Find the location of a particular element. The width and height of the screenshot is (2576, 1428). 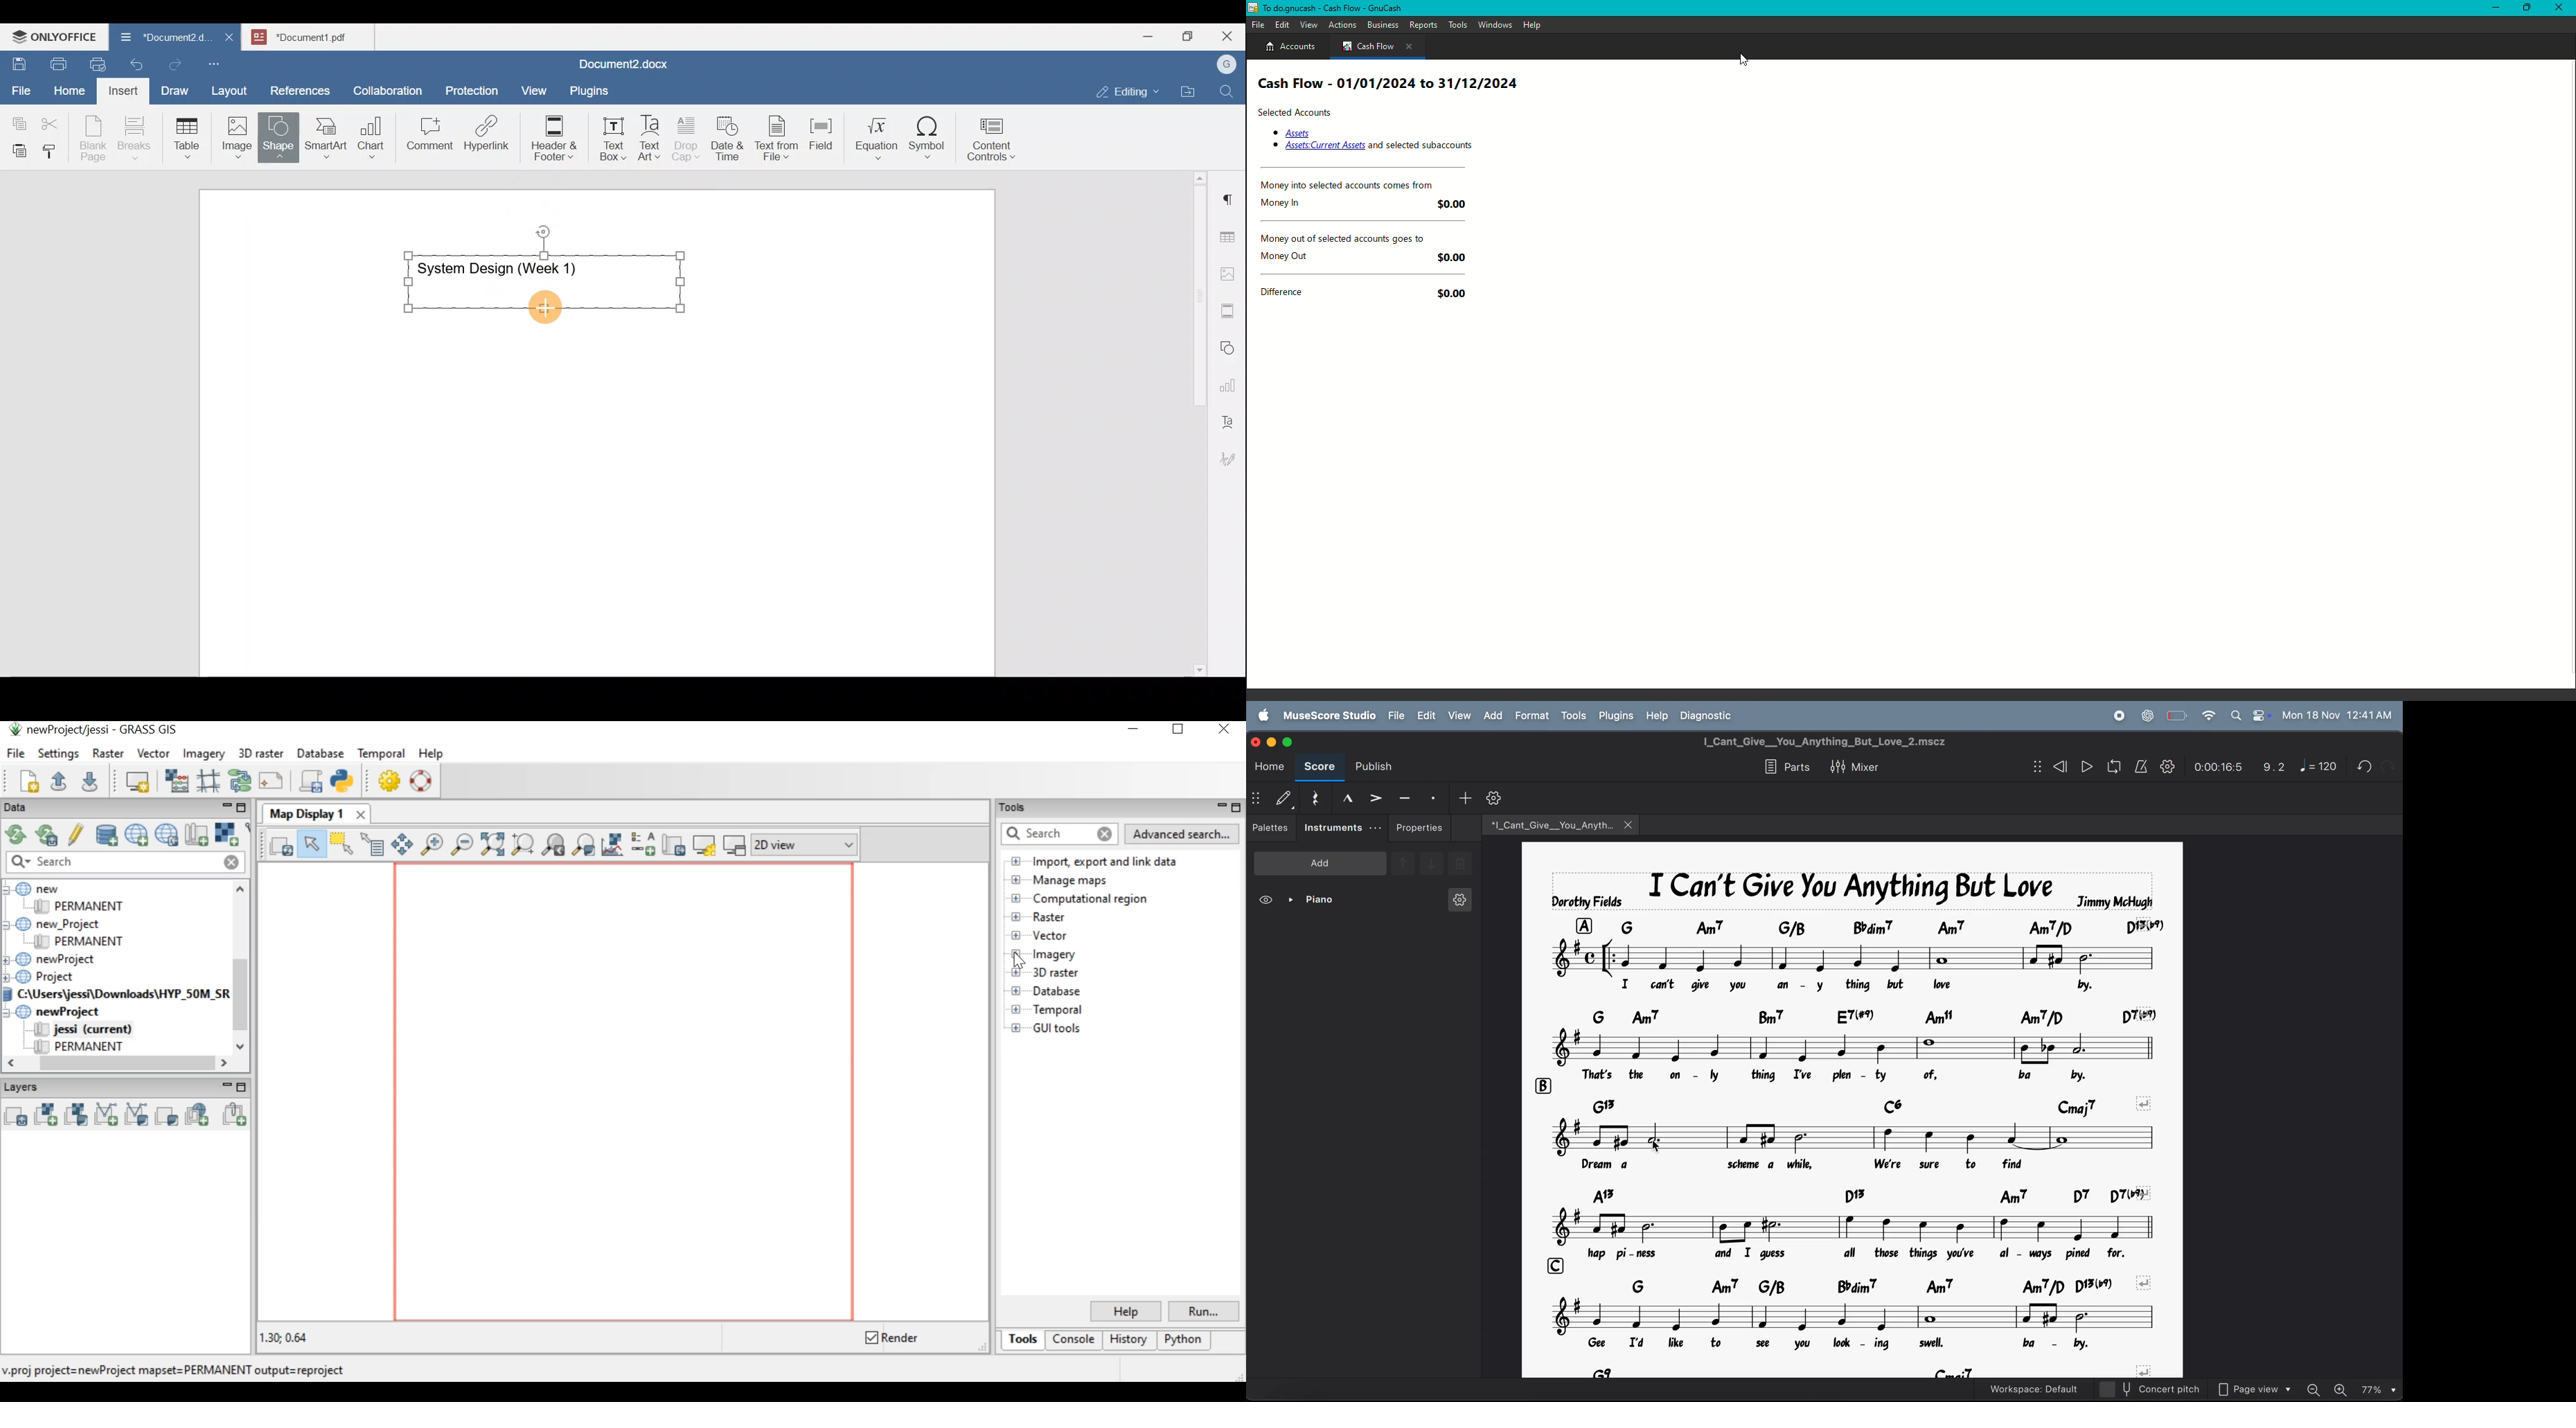

Assets is located at coordinates (1291, 132).